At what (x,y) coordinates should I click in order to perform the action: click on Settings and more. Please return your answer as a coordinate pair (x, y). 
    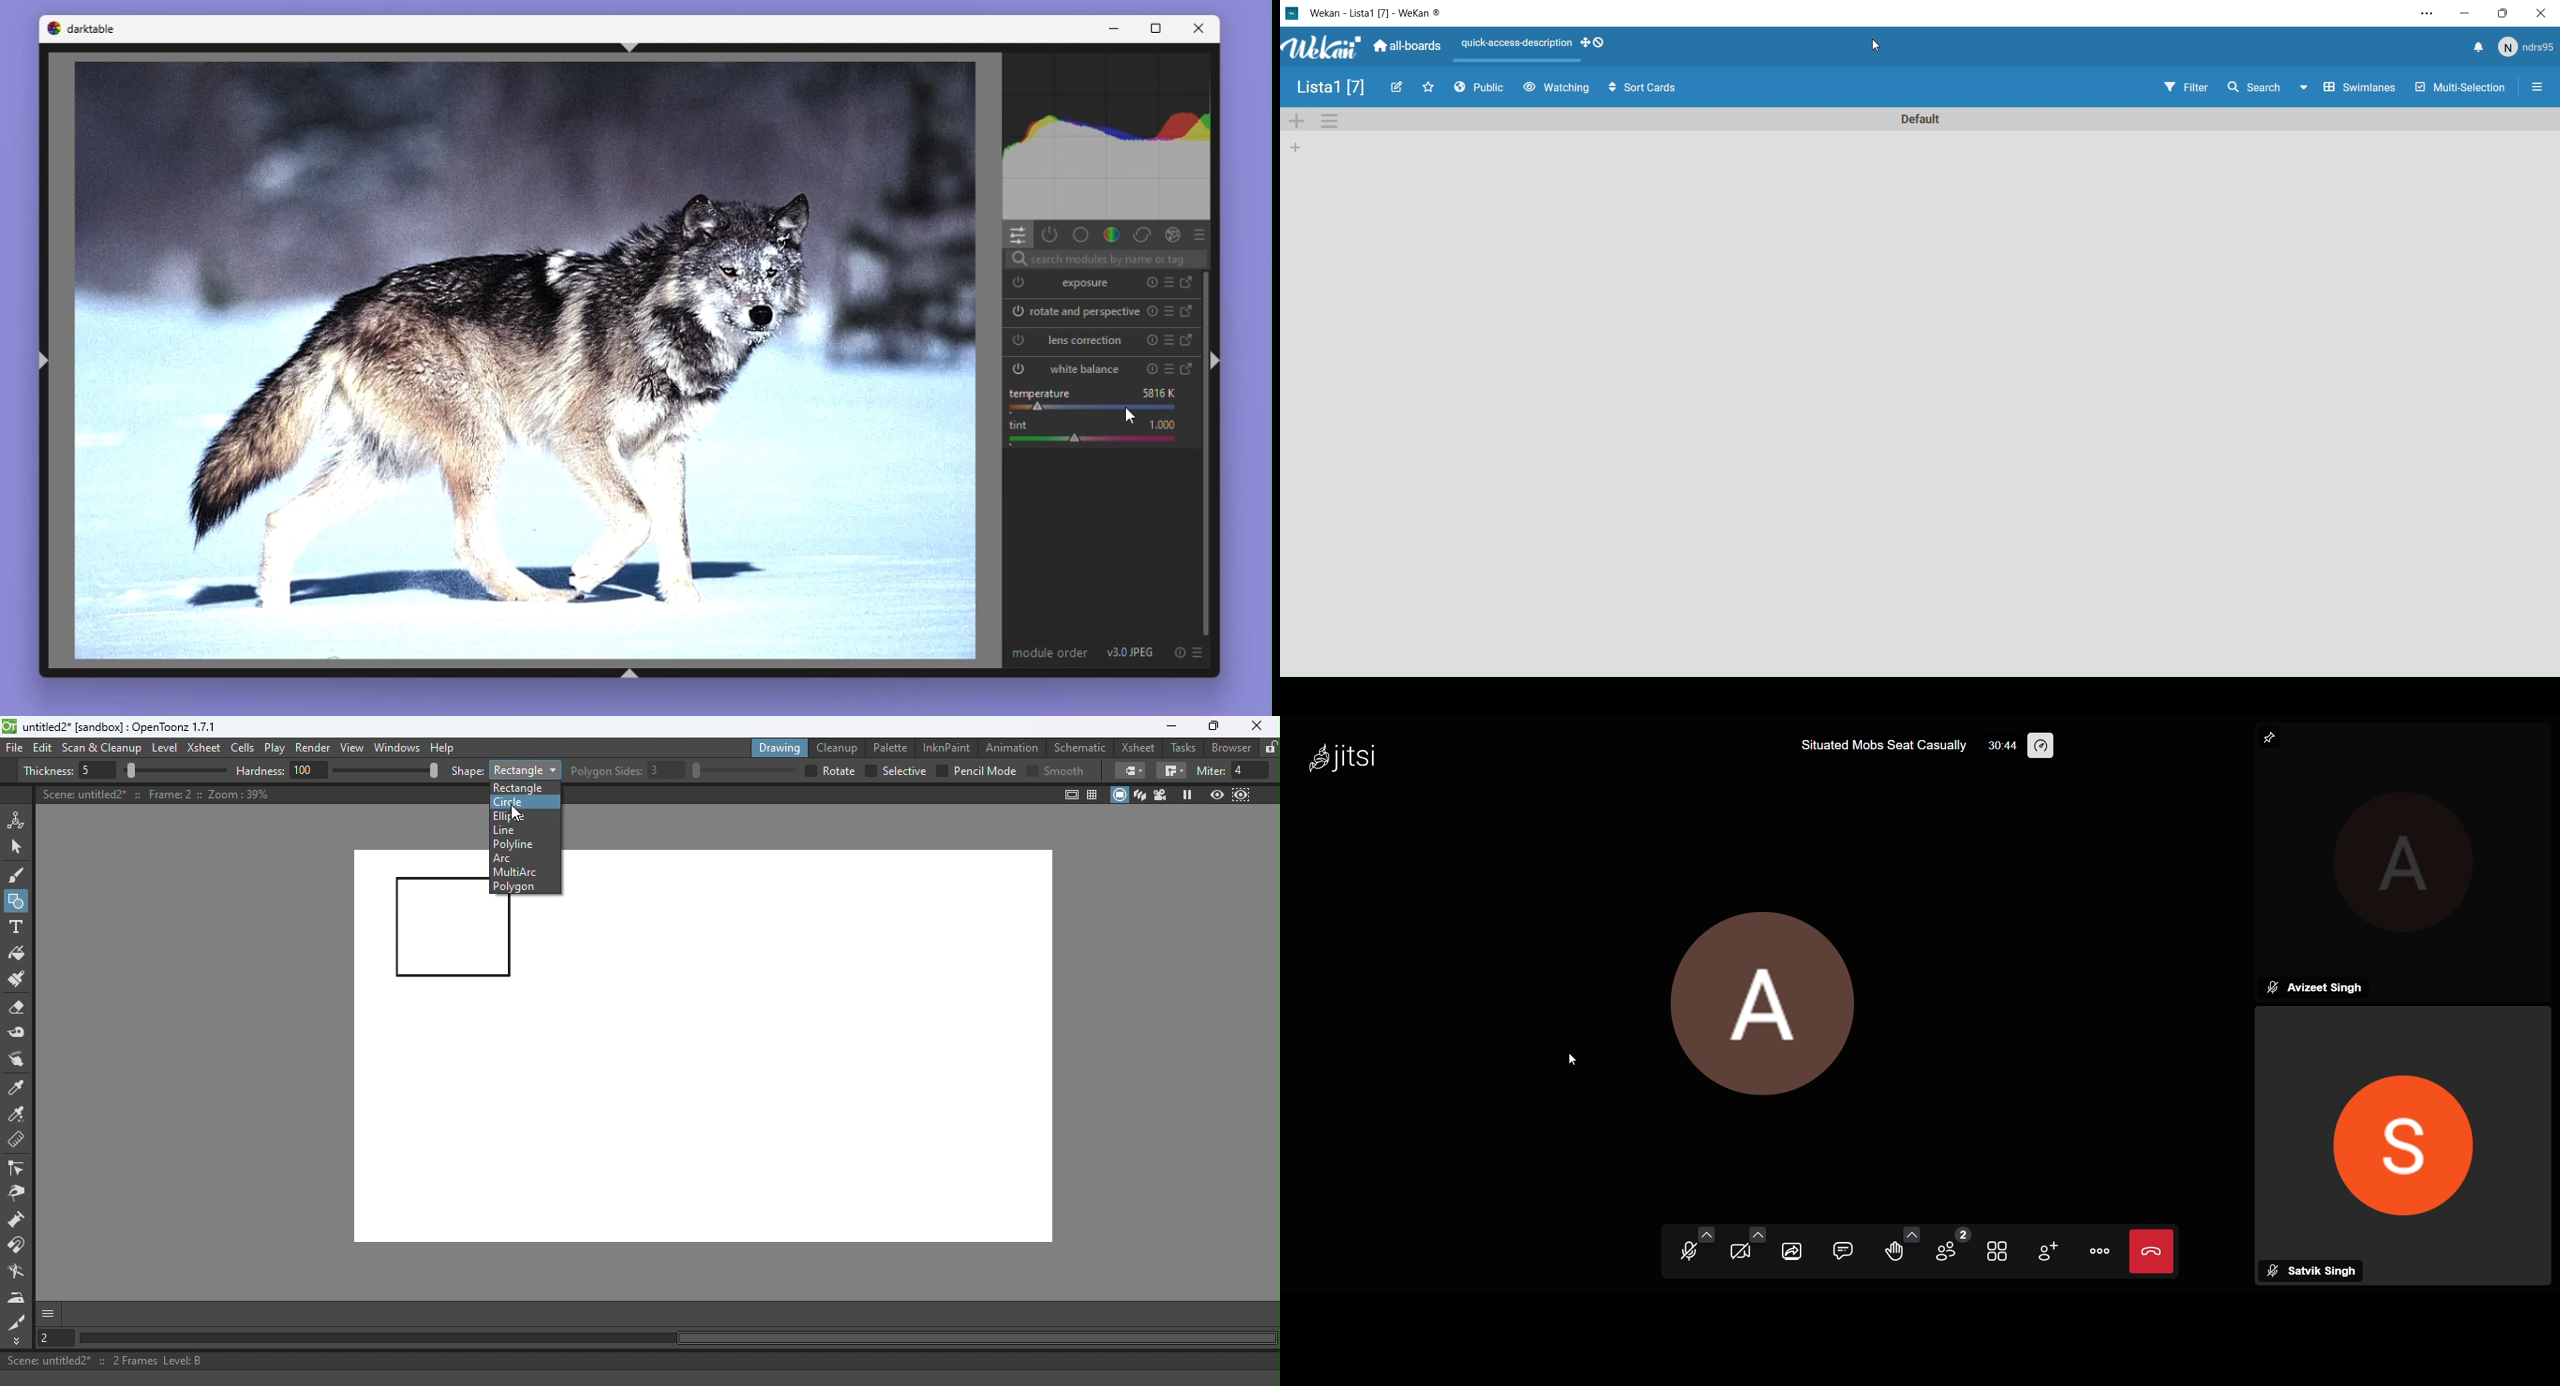
    Looking at the image, I should click on (2417, 15).